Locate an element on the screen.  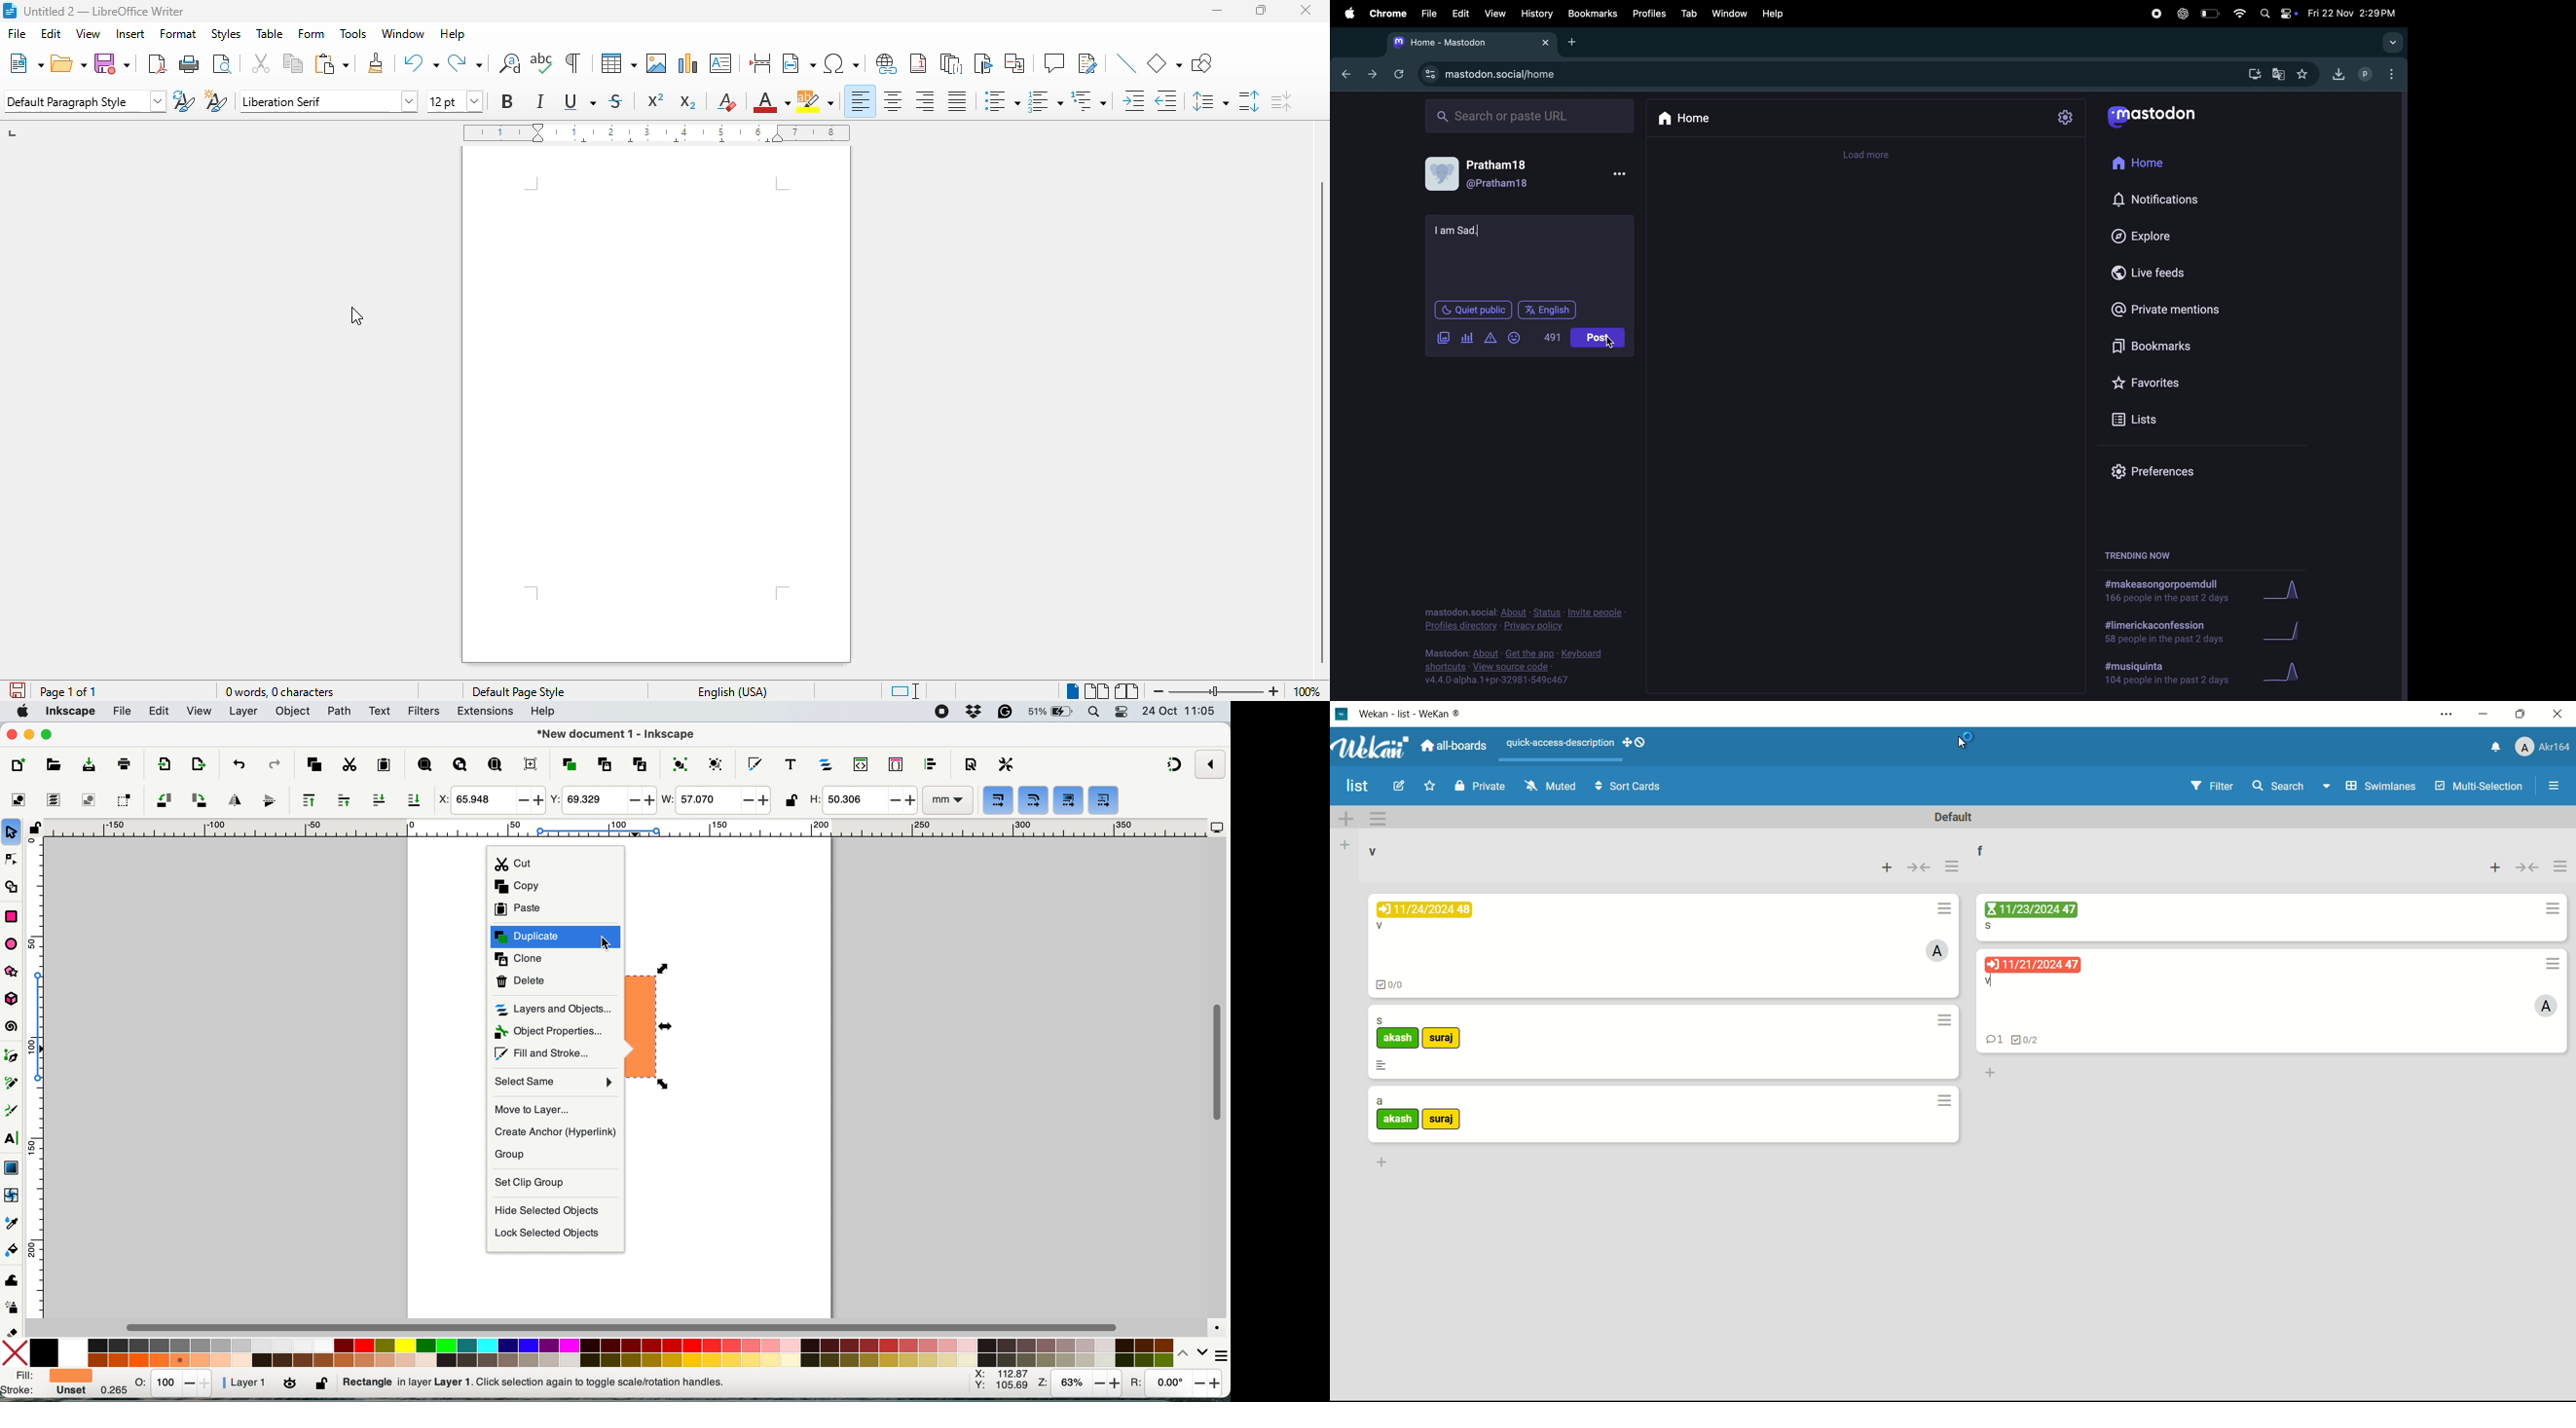
home is located at coordinates (2153, 161).